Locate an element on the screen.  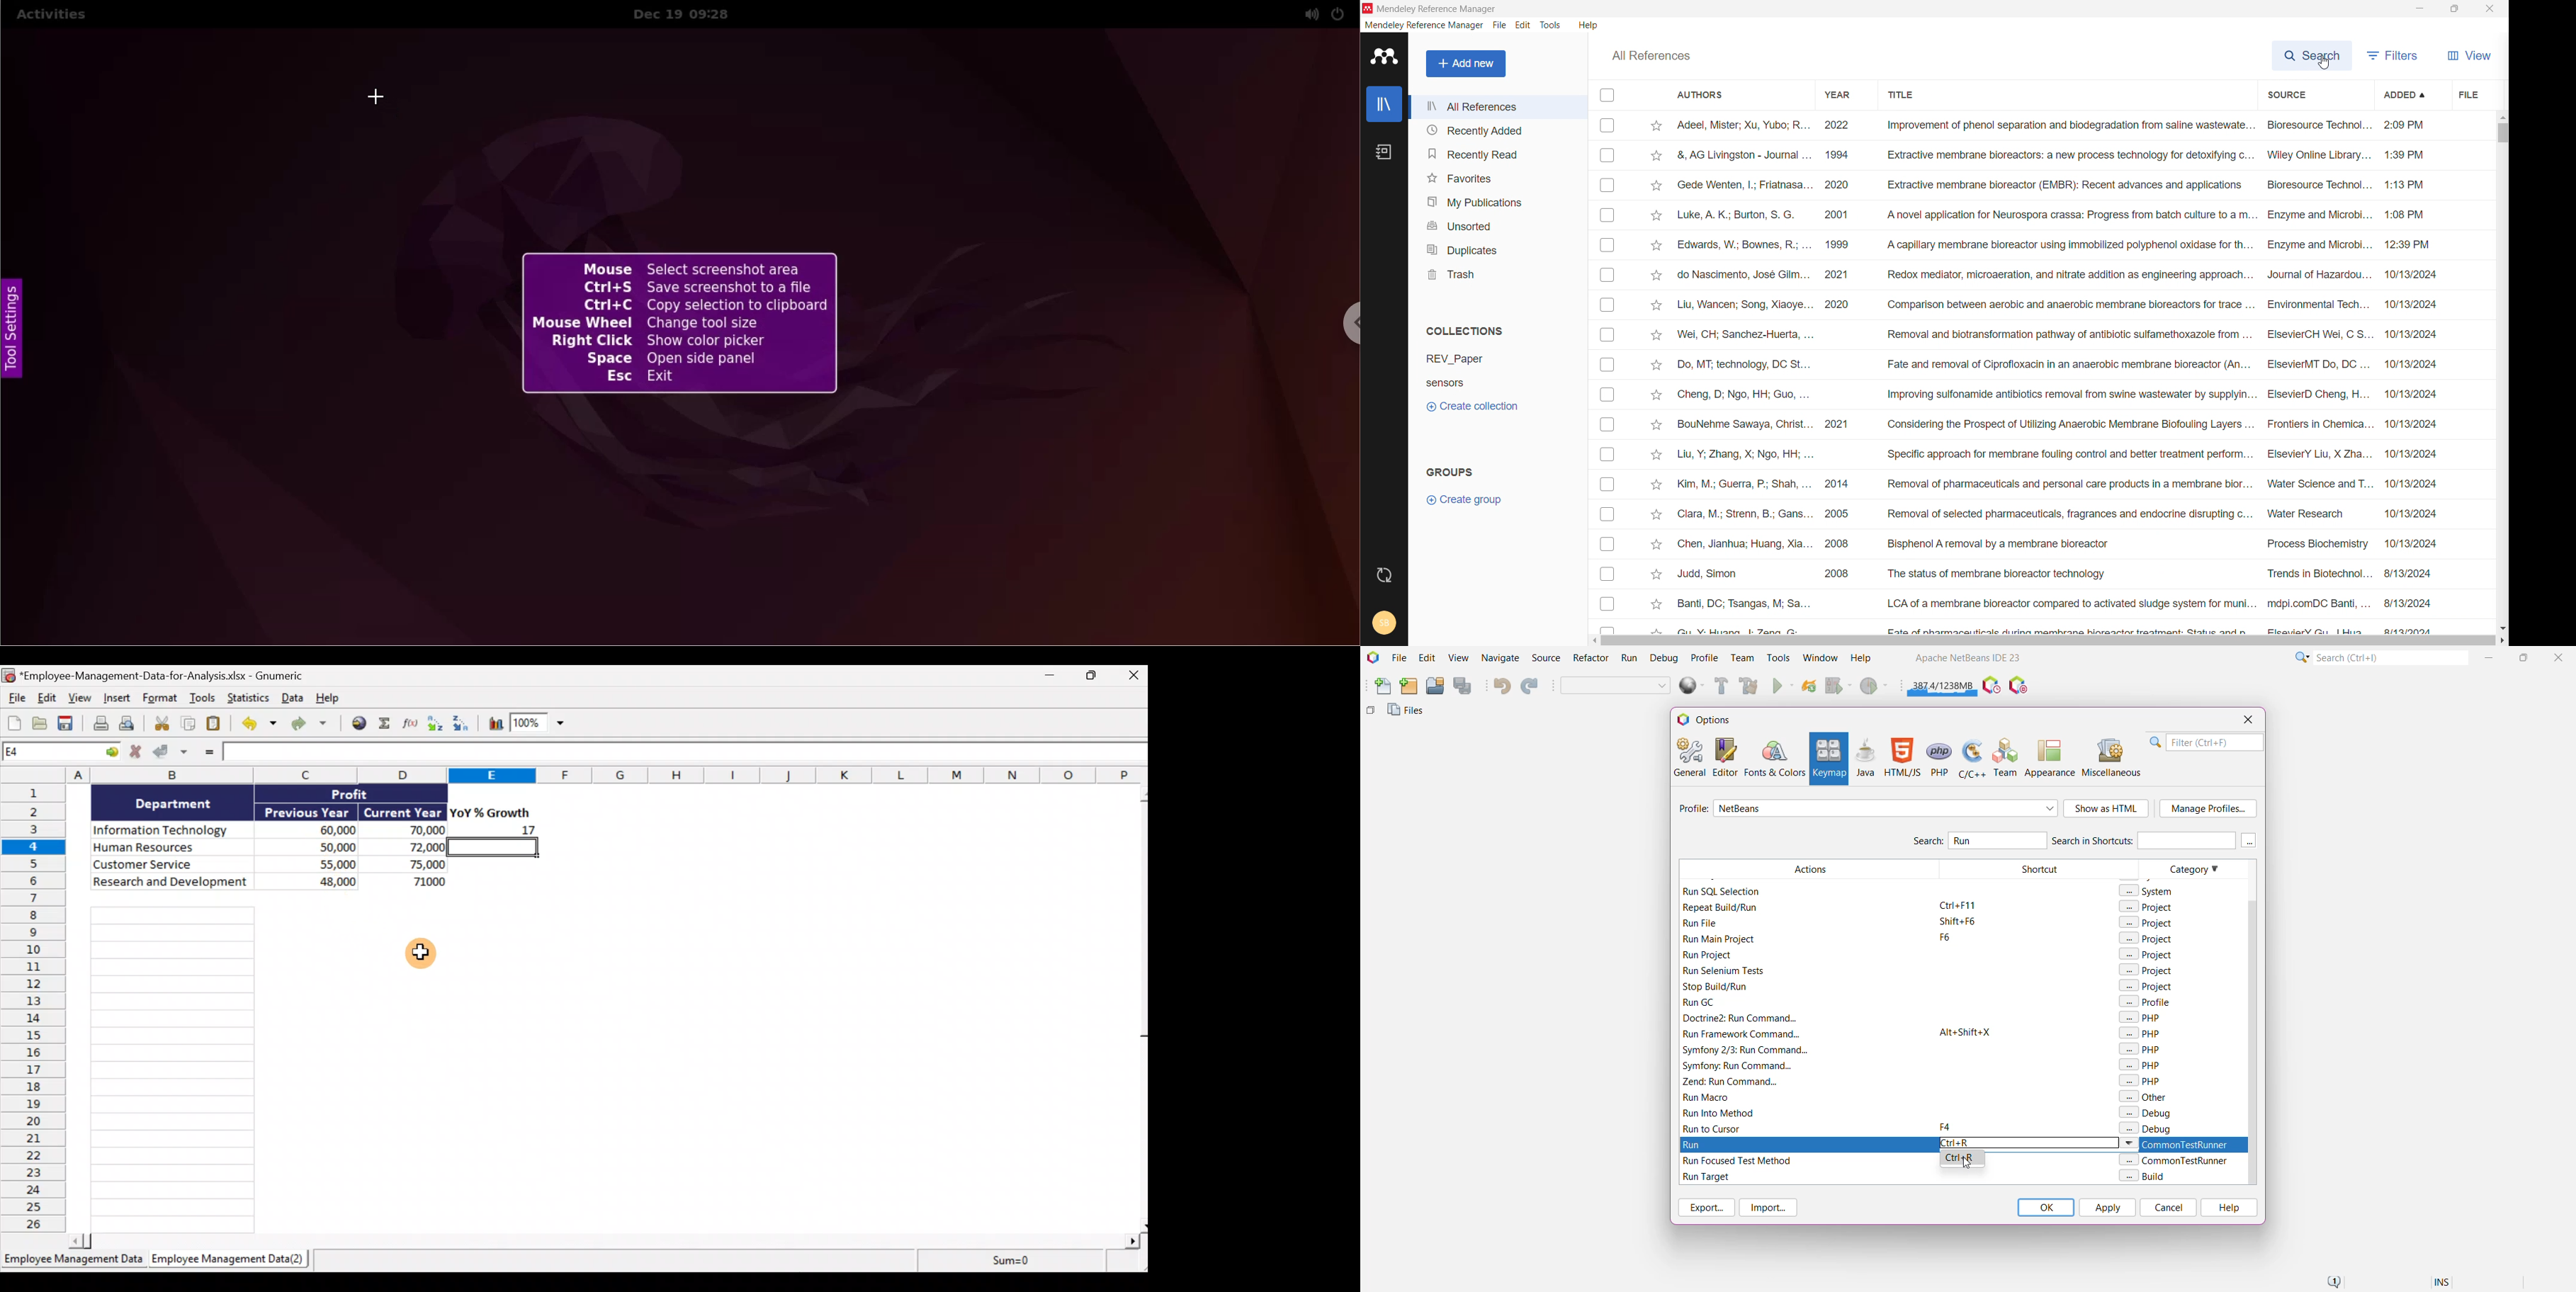
scroll right is located at coordinates (2502, 639).